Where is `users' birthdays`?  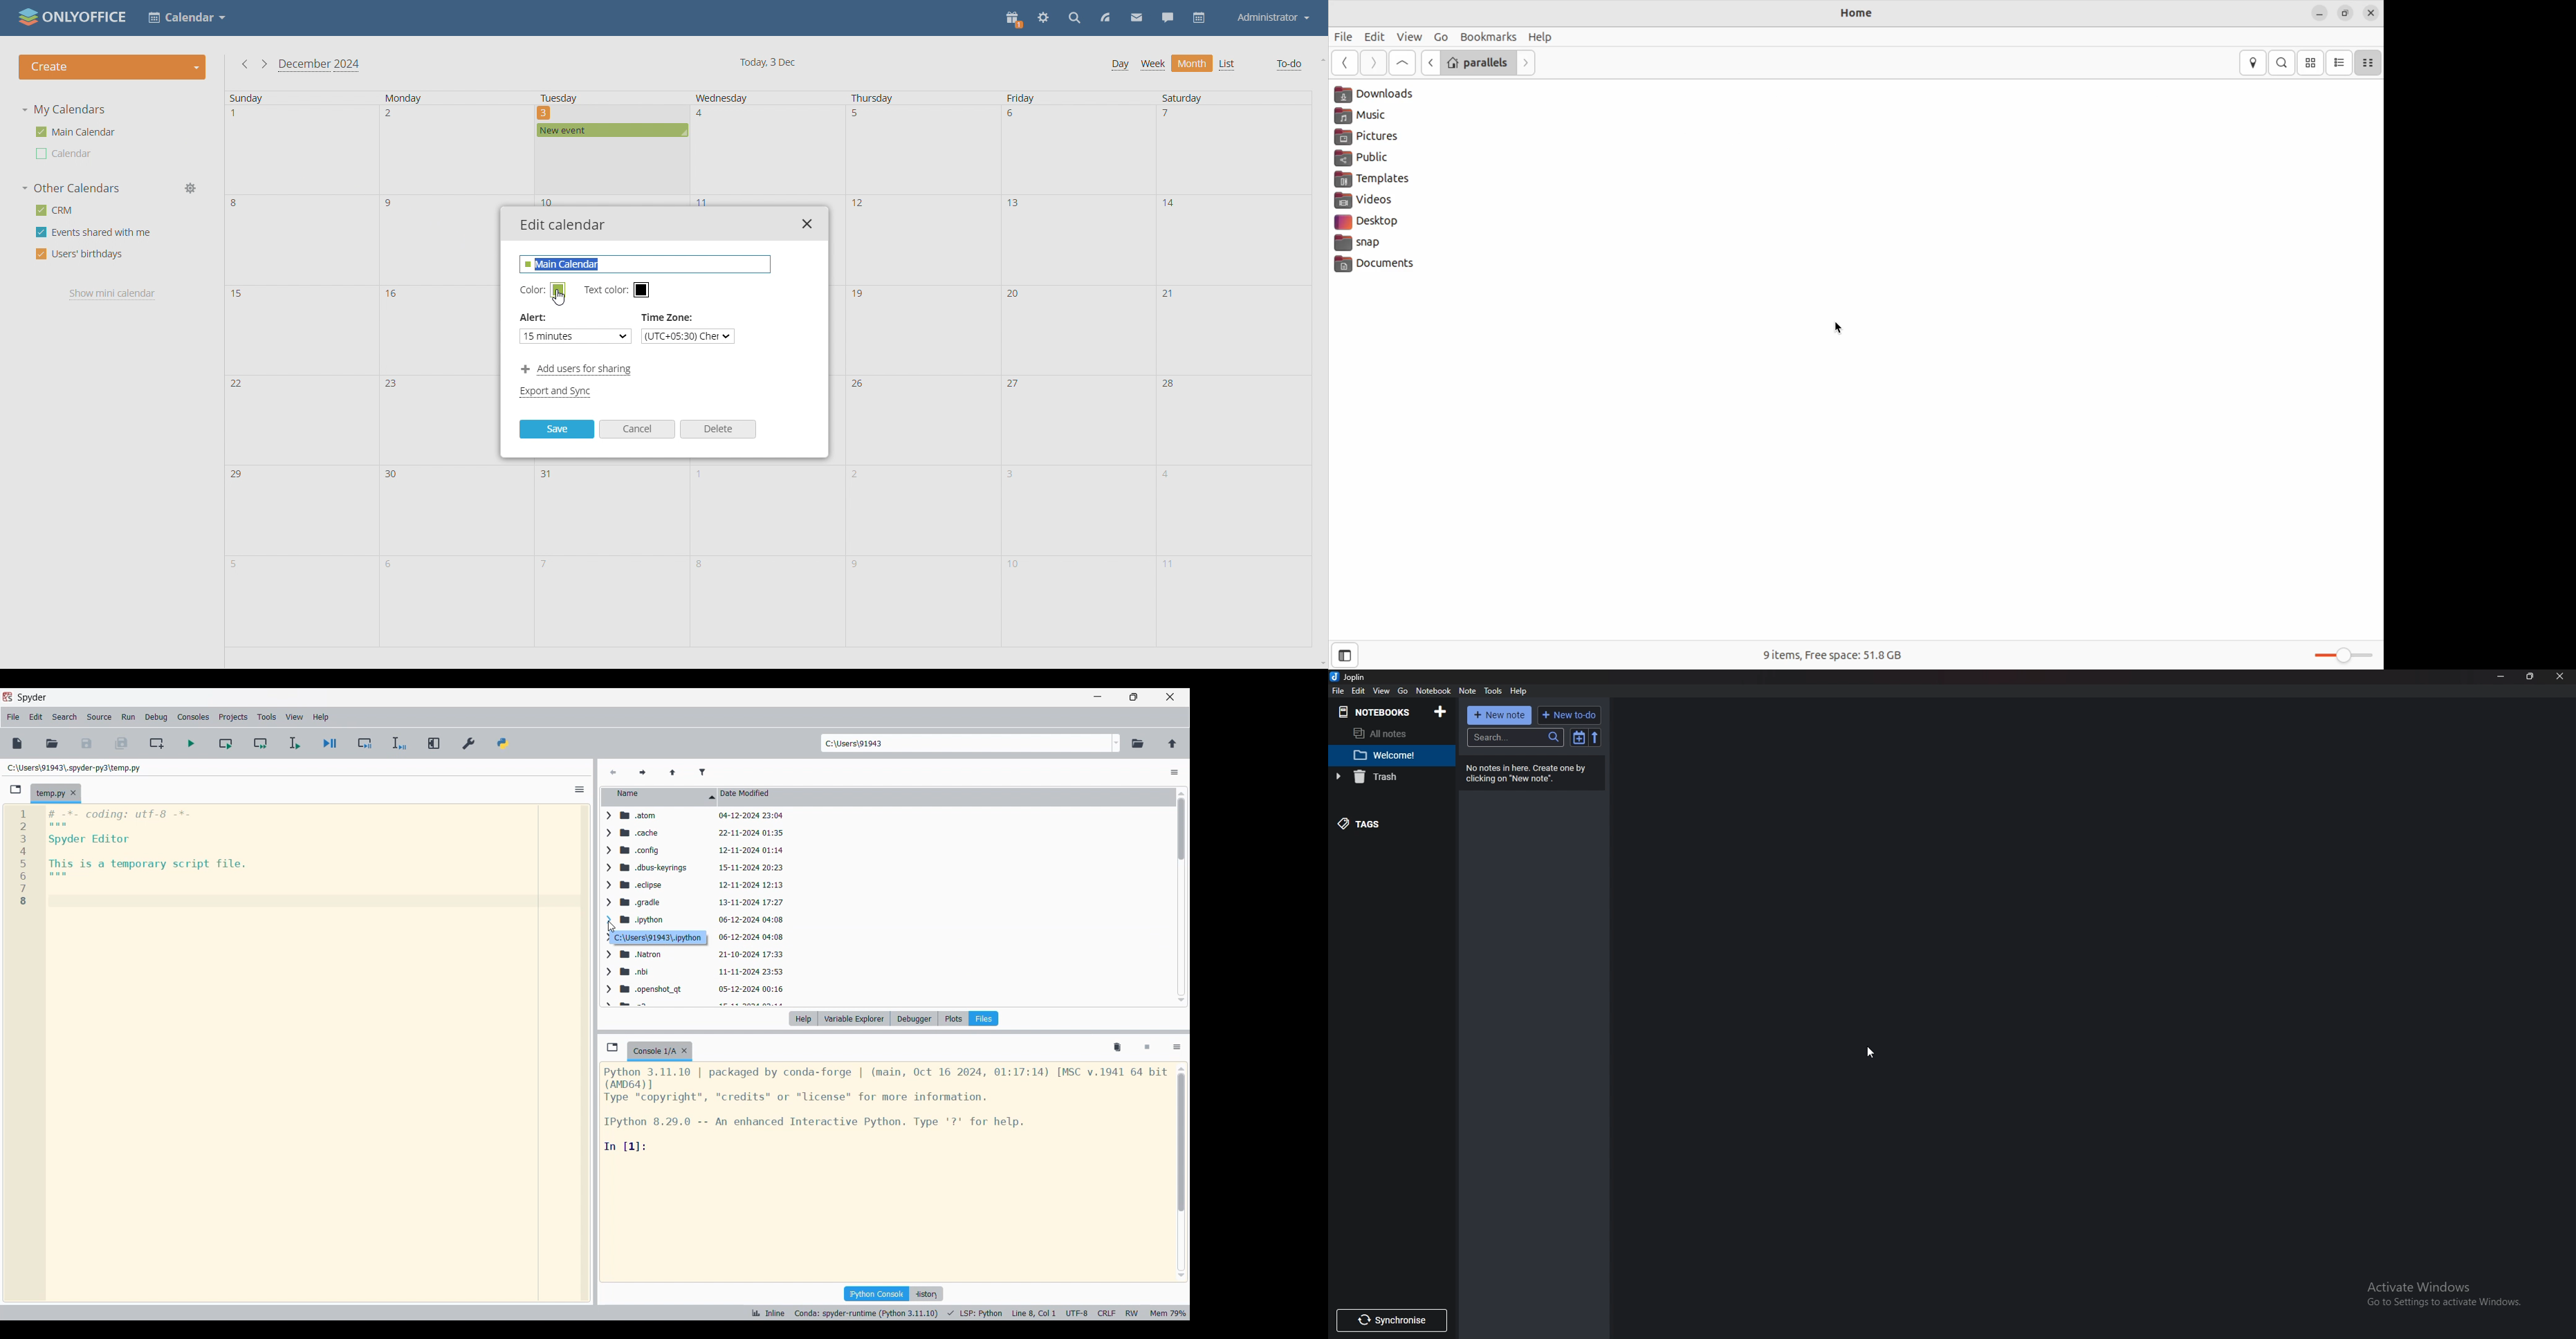 users' birthdays is located at coordinates (78, 255).